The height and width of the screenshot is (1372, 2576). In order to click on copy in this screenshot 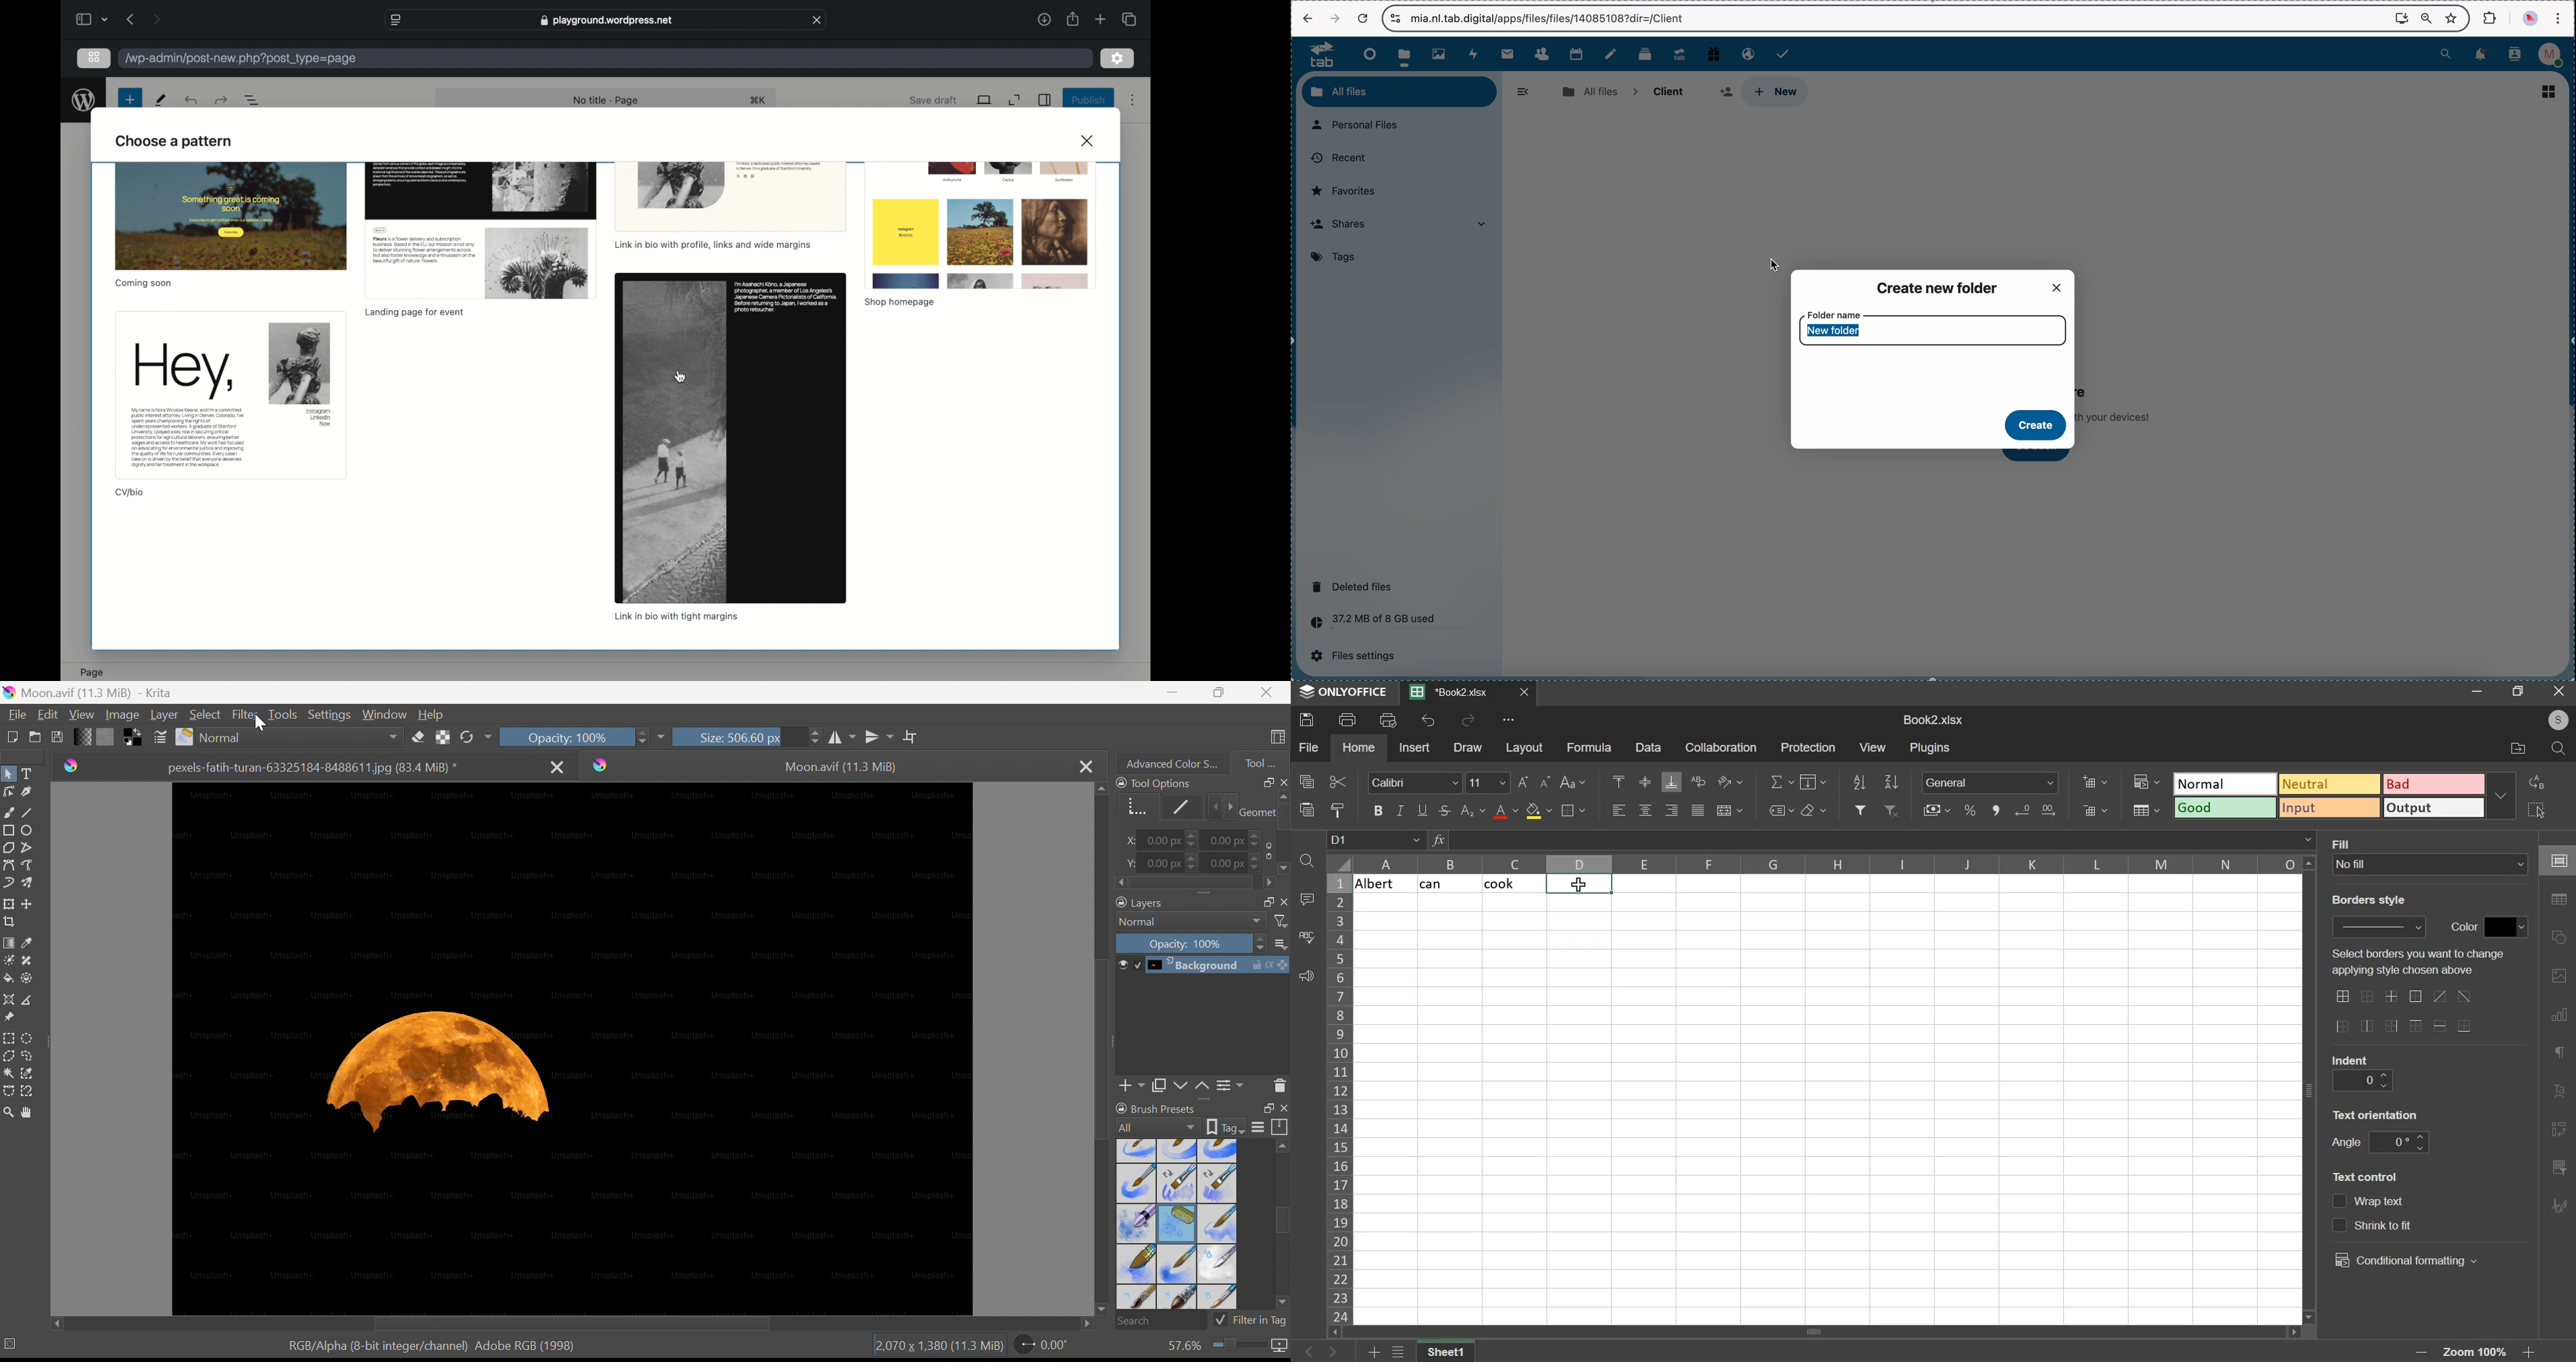, I will do `click(1306, 782)`.